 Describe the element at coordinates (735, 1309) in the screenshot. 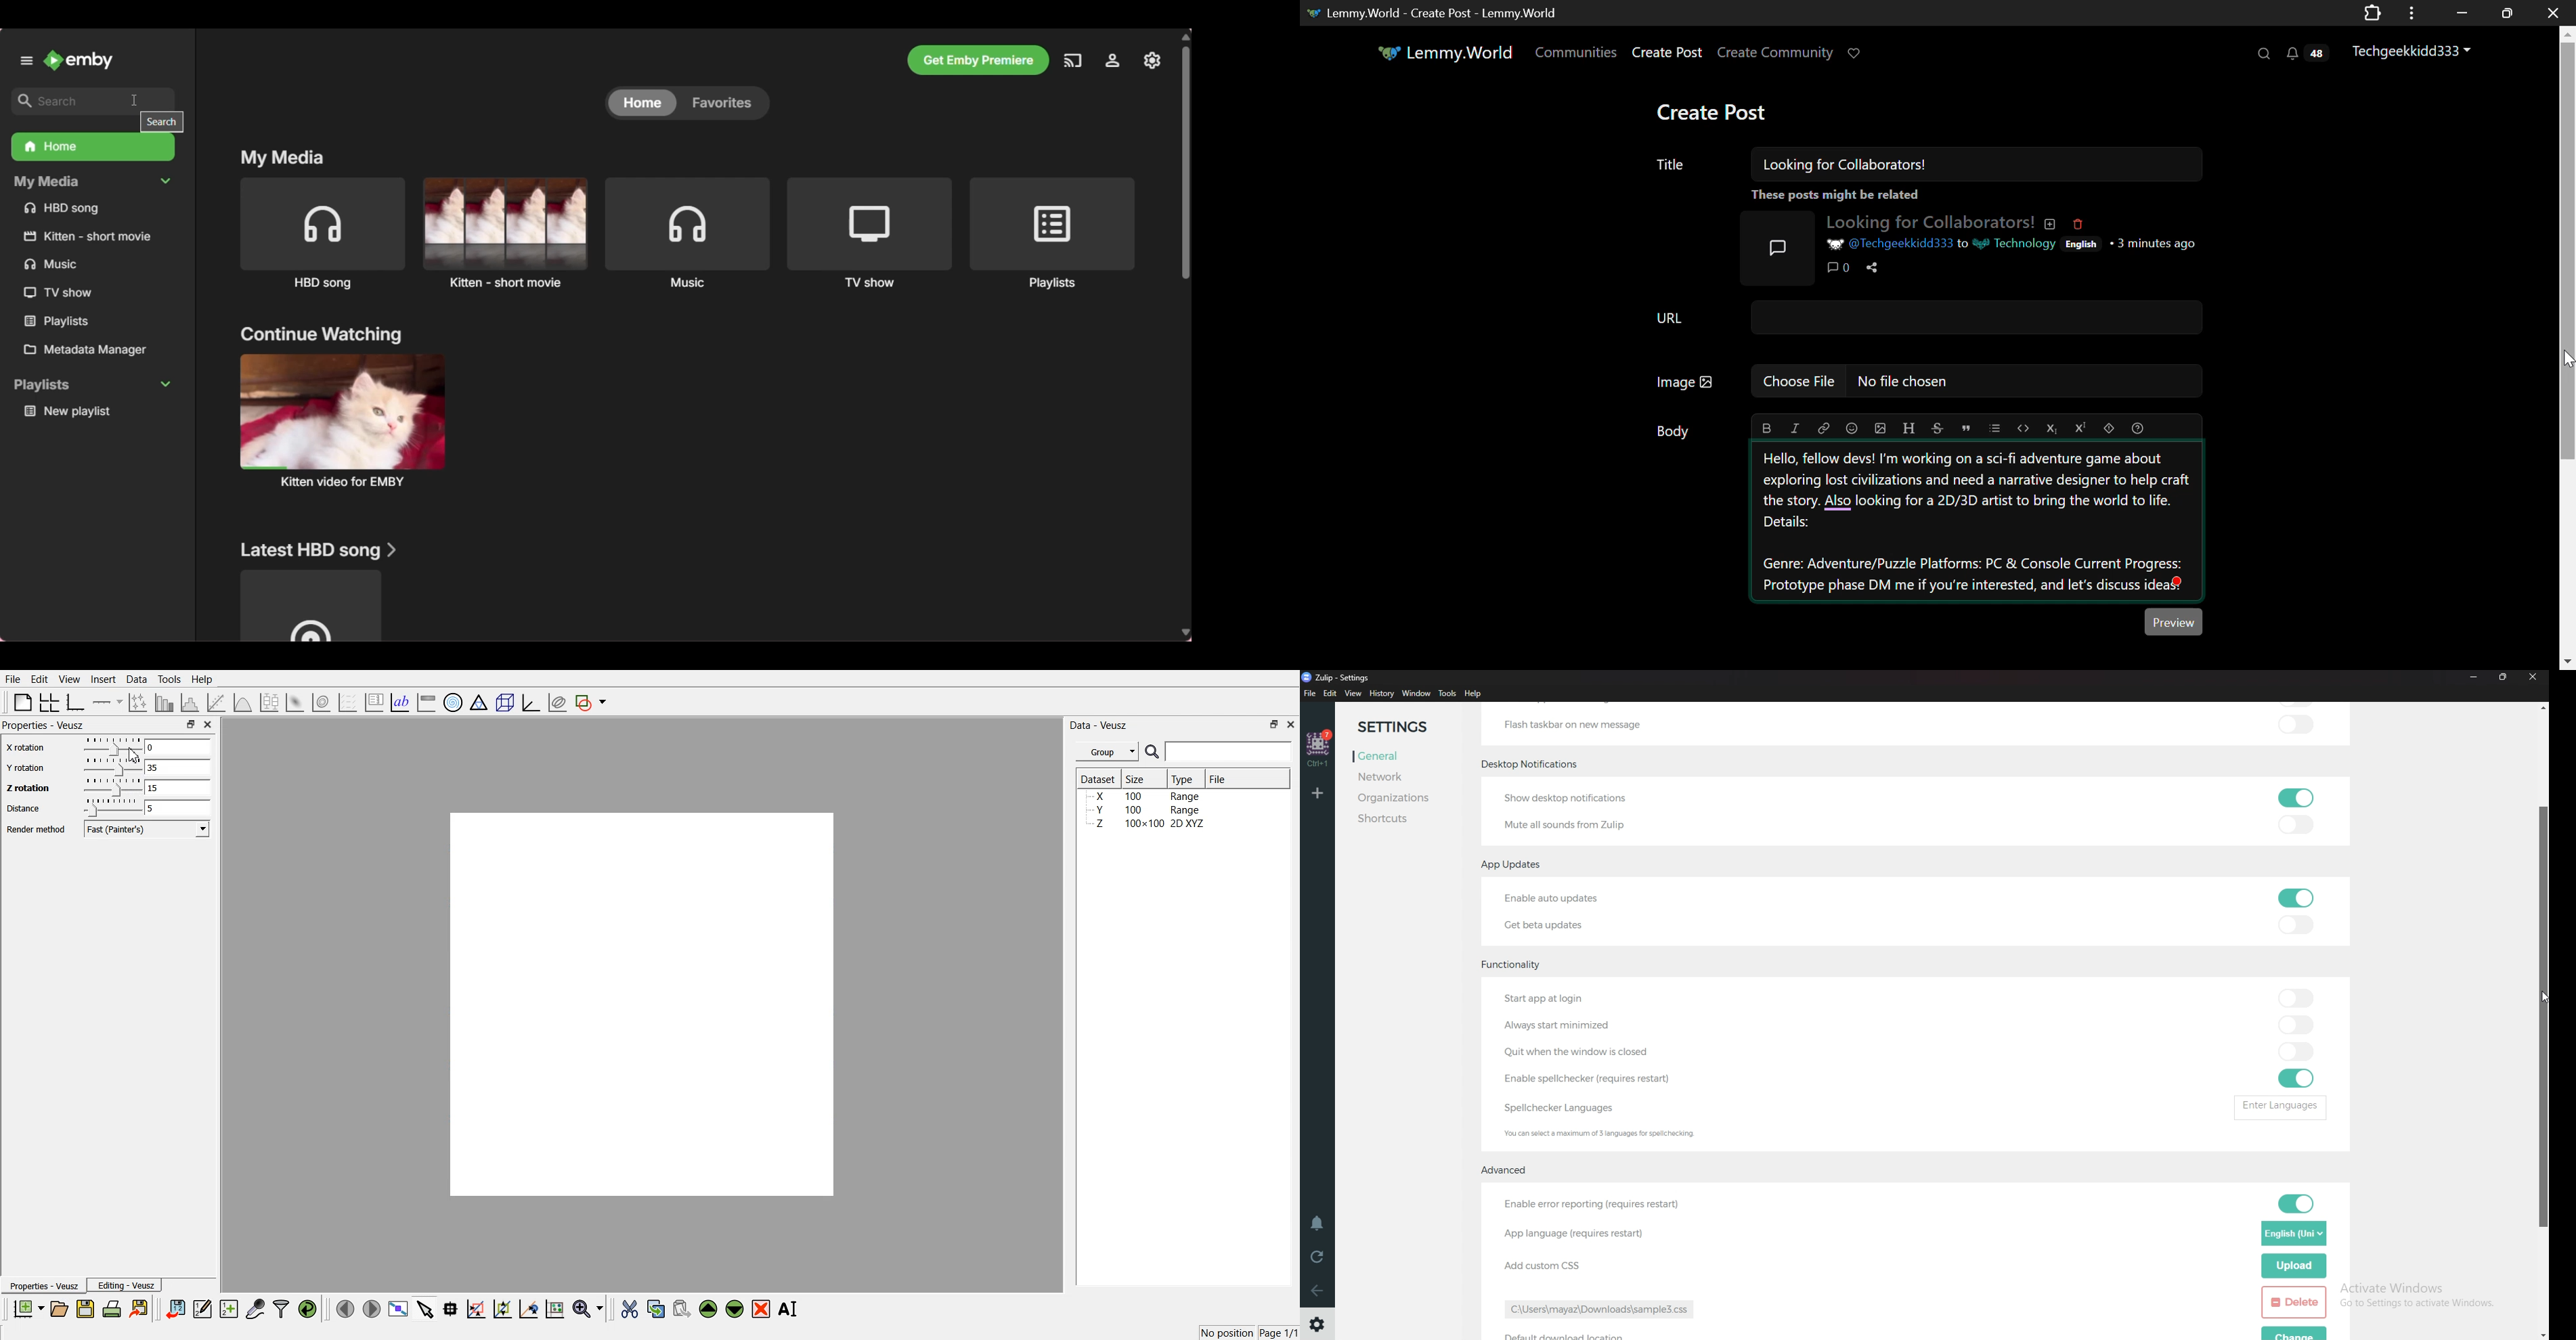

I see `Move down the selected widget` at that location.